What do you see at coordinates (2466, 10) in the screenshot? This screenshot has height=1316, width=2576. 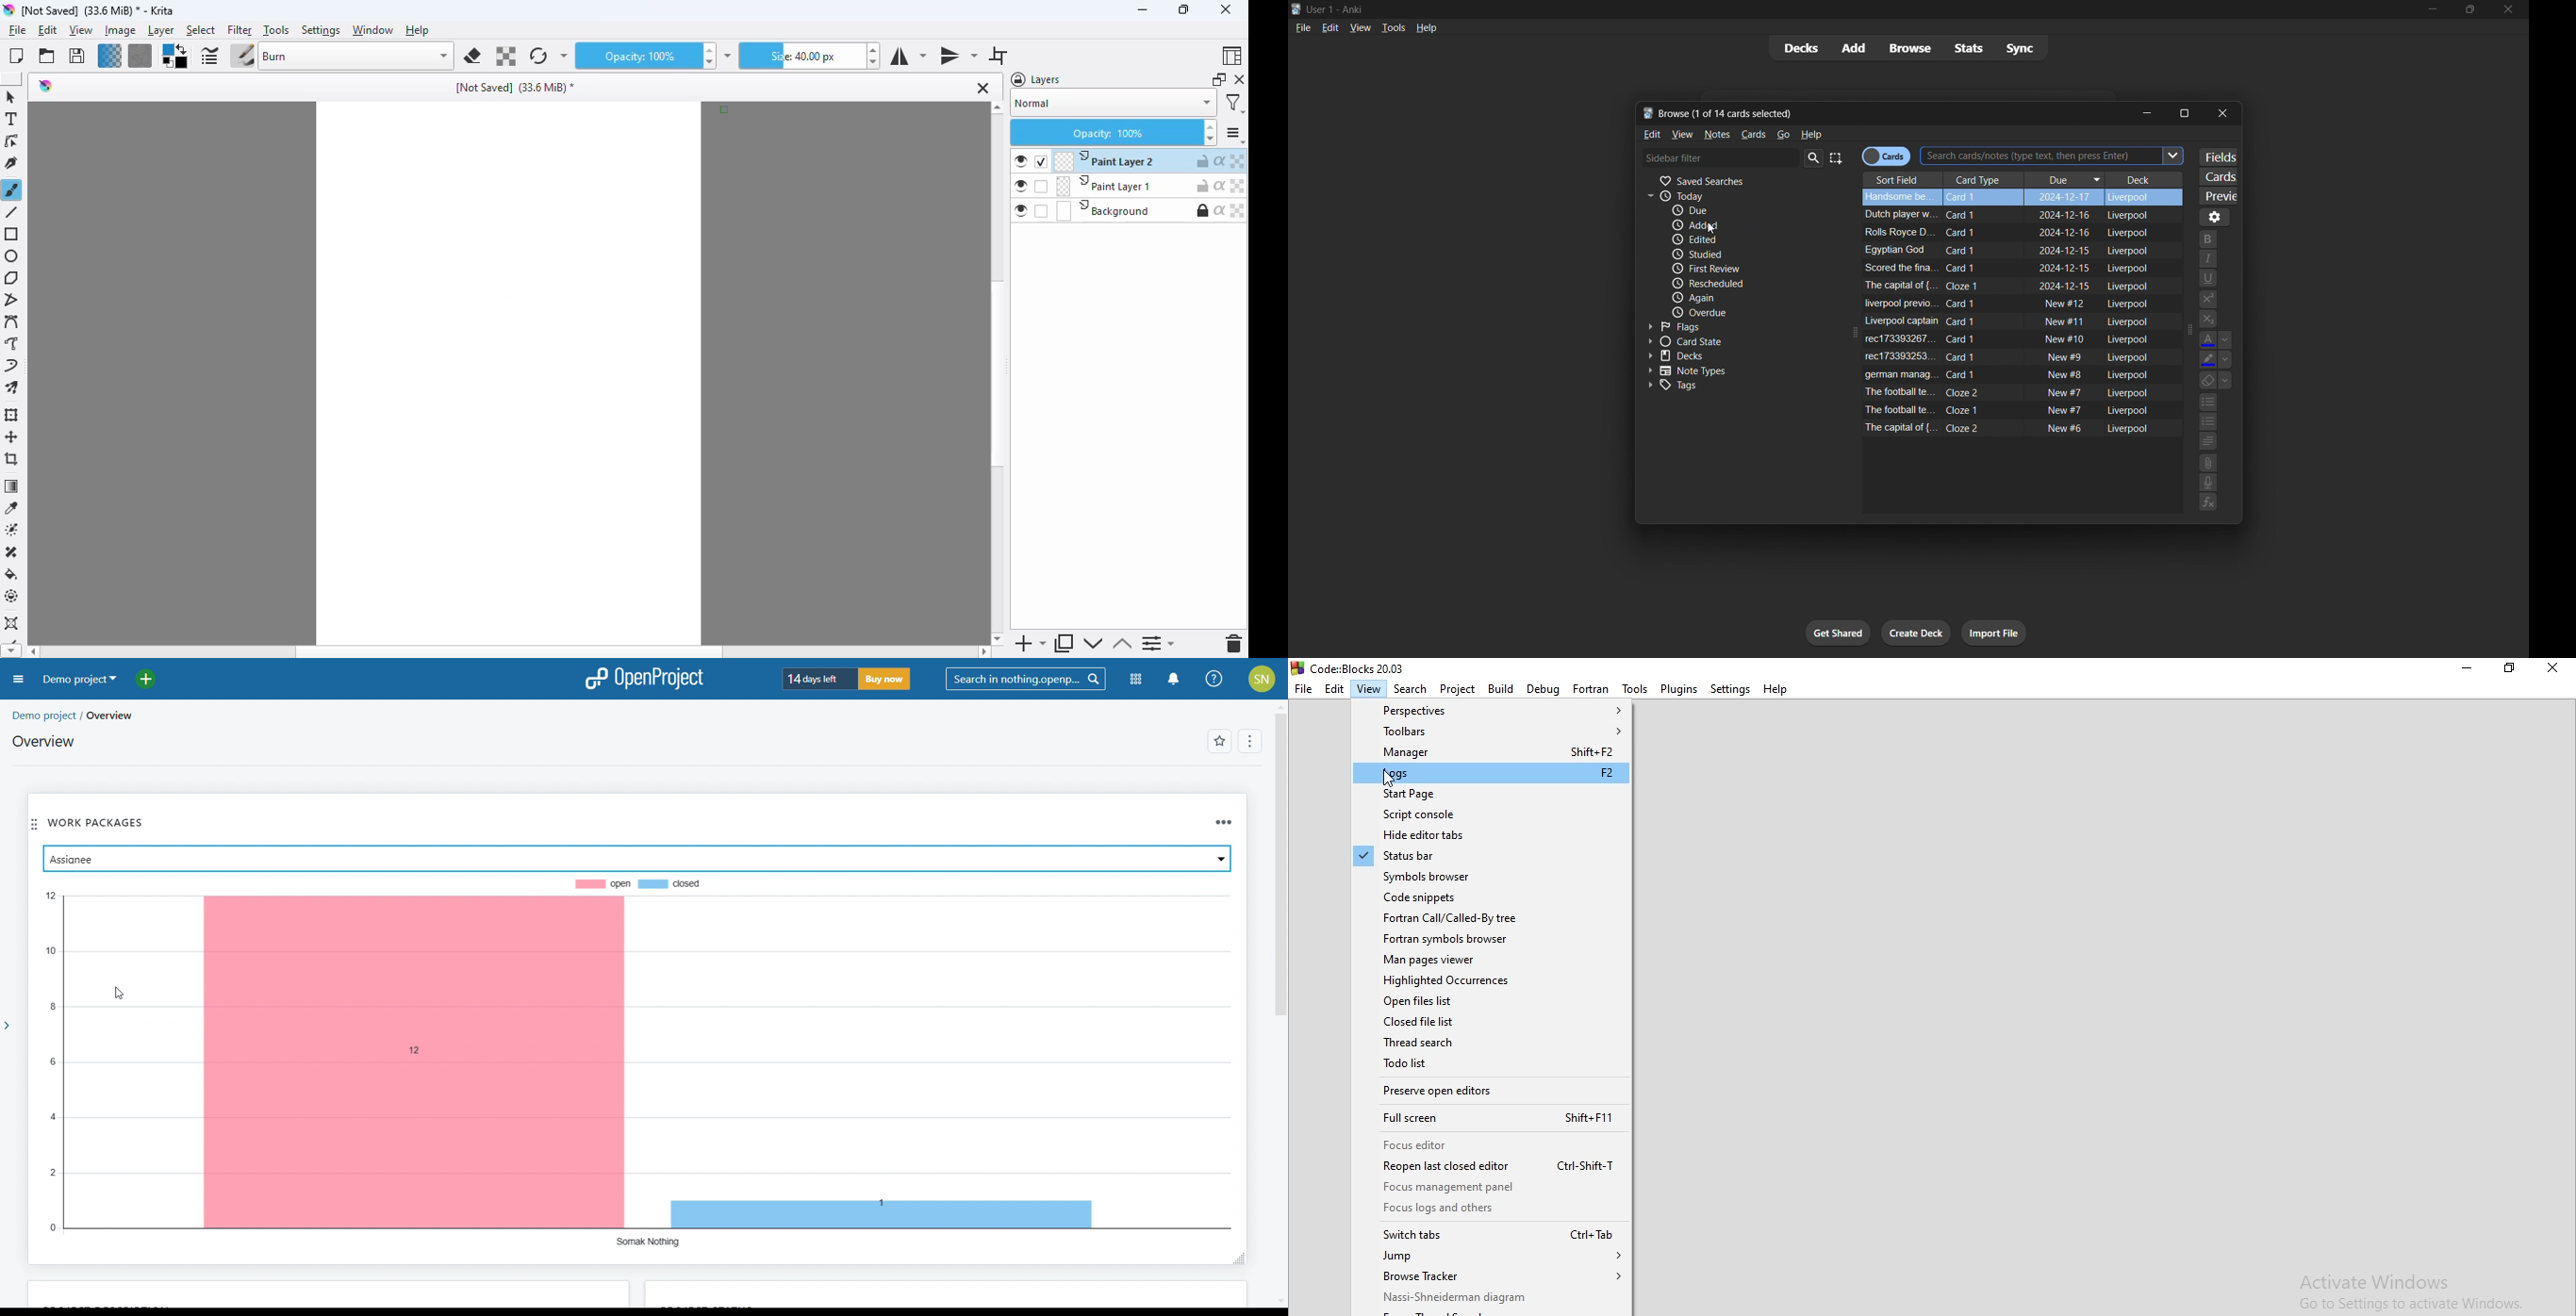 I see `maximize` at bounding box center [2466, 10].